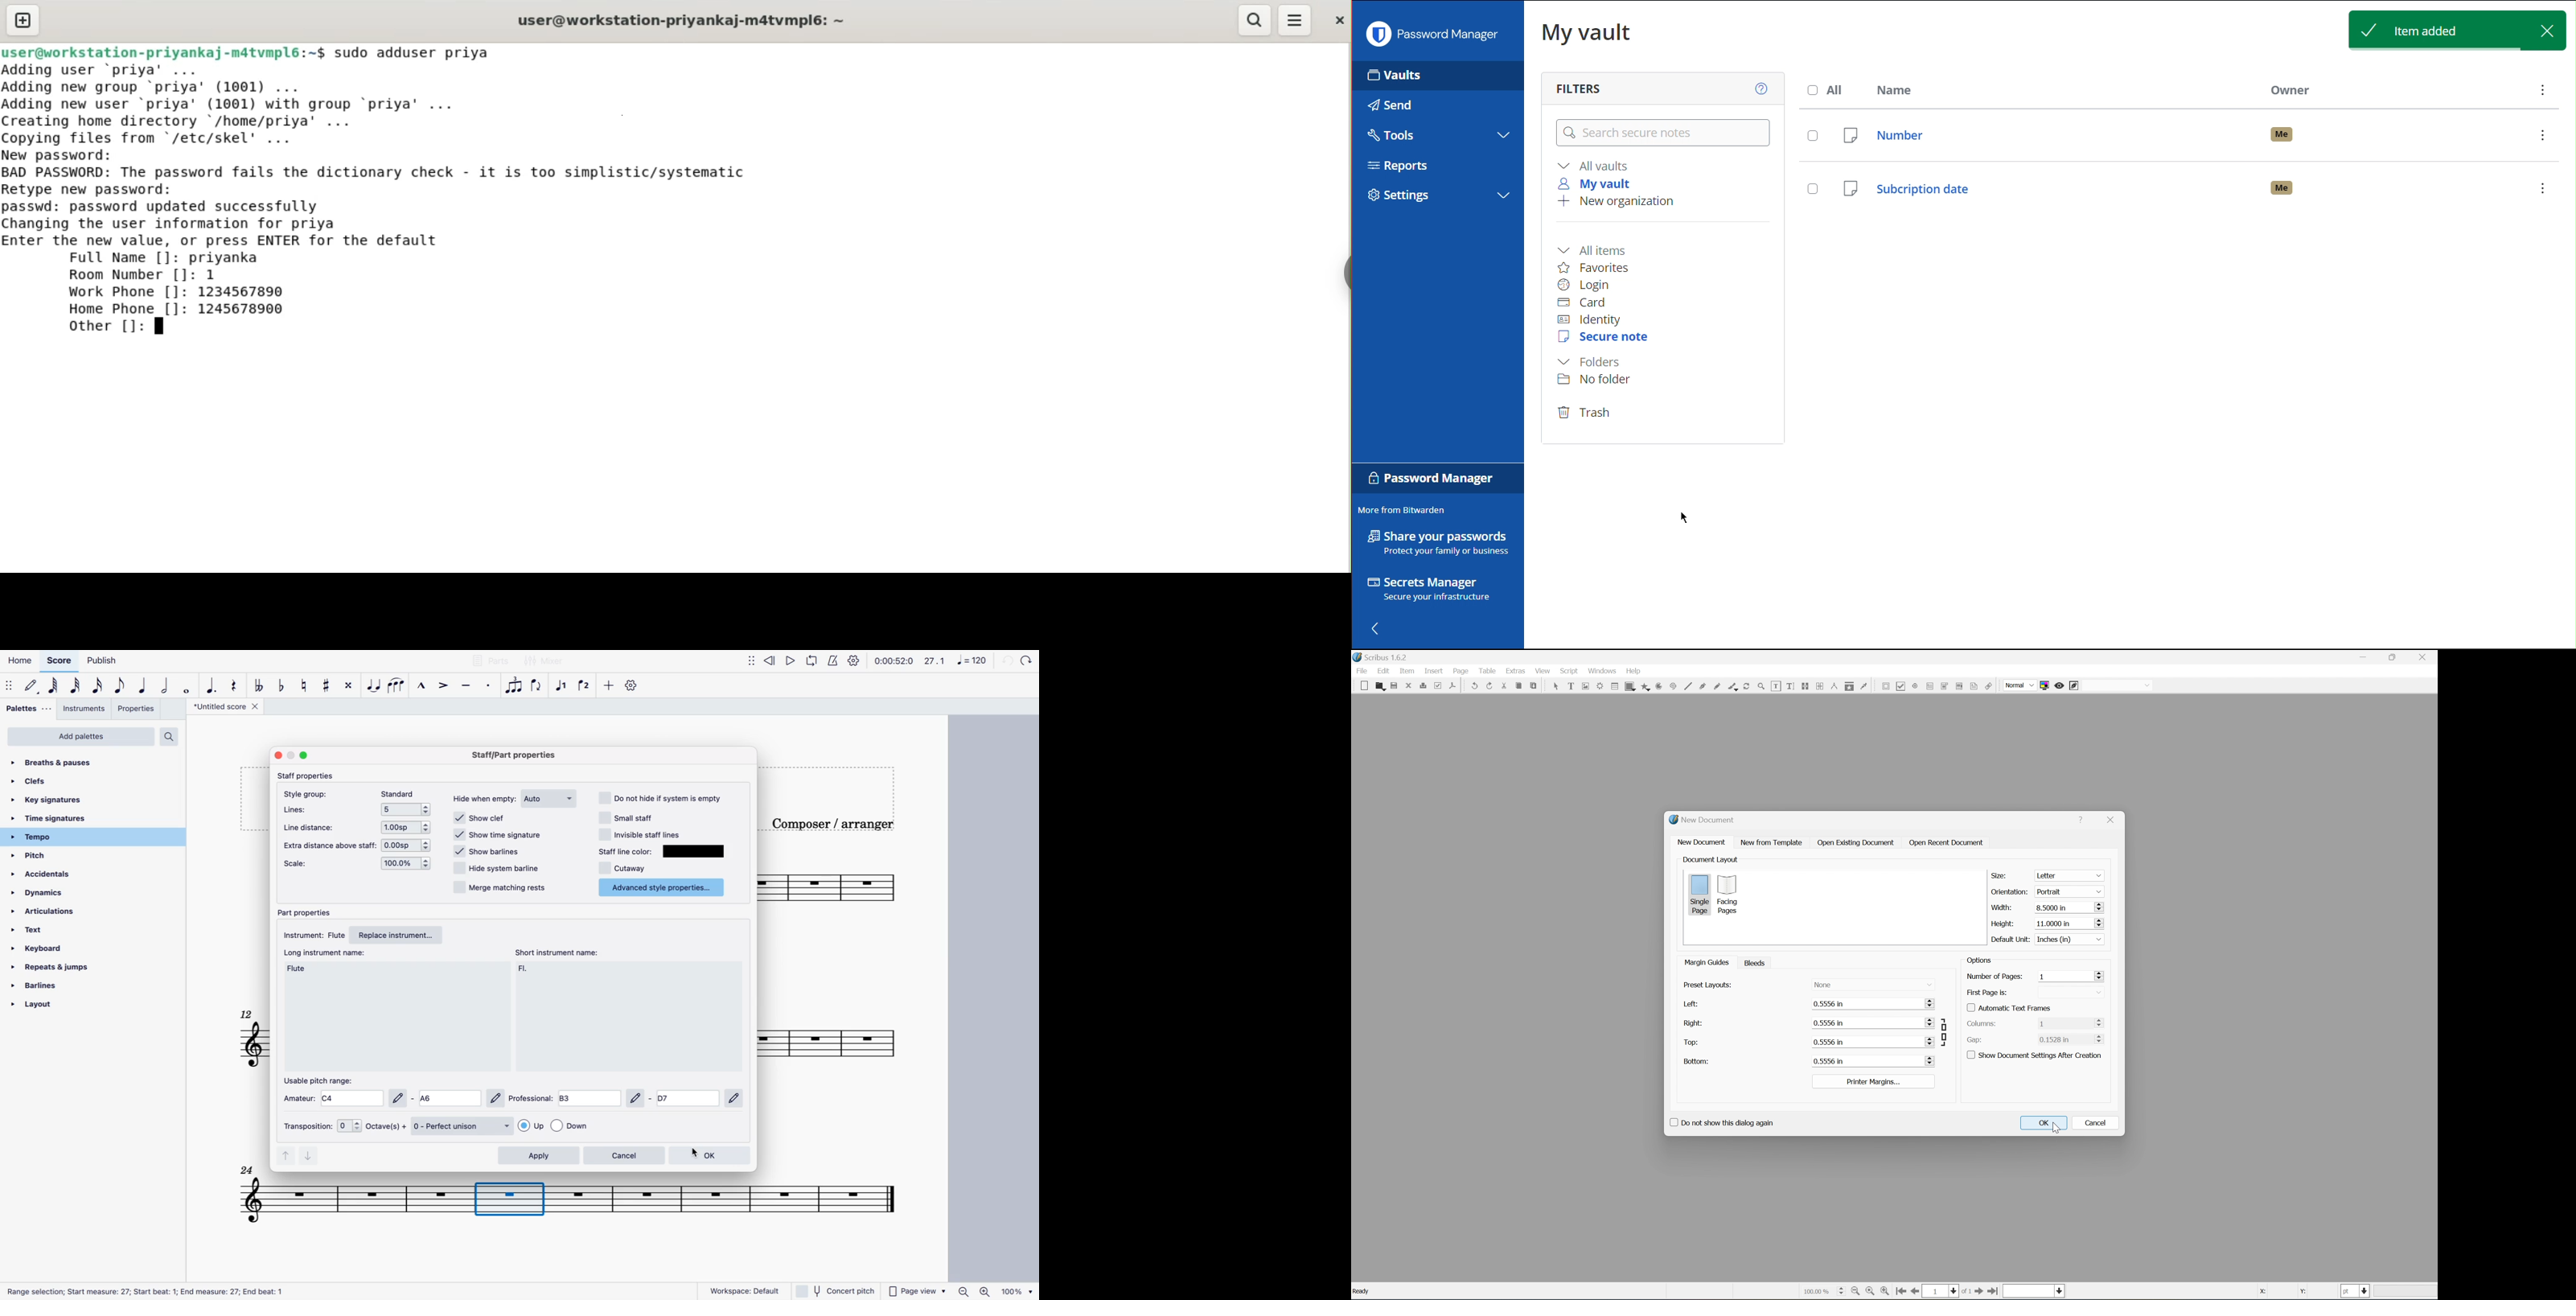  What do you see at coordinates (1707, 962) in the screenshot?
I see `manage guides` at bounding box center [1707, 962].